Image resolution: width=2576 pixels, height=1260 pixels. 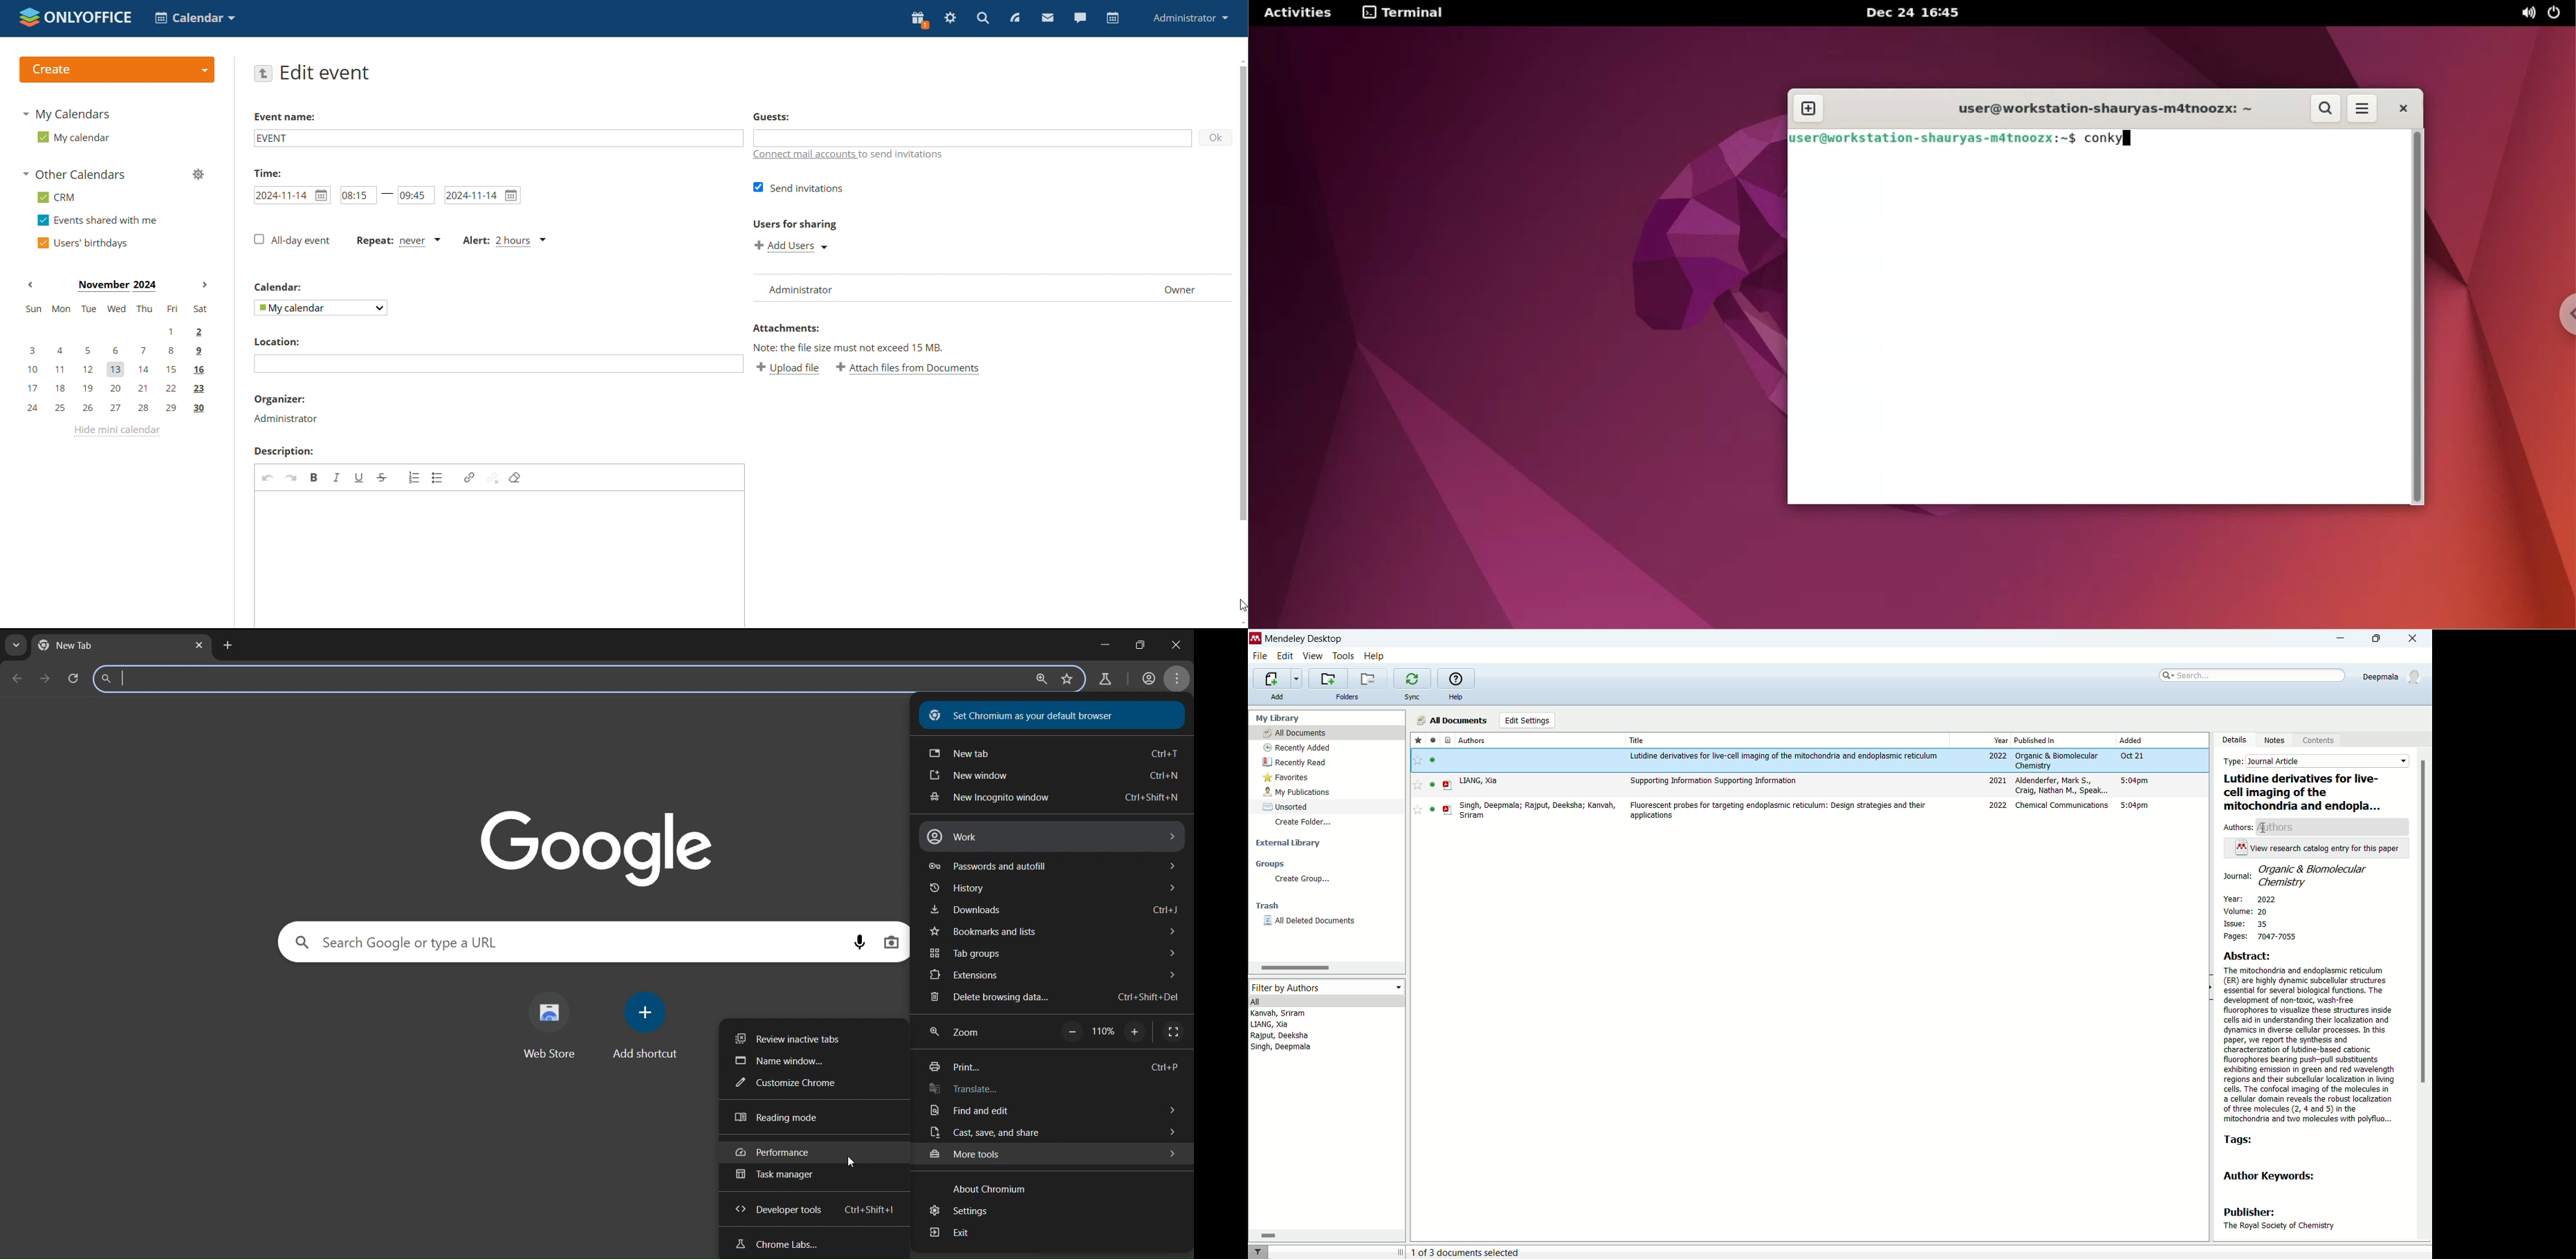 What do you see at coordinates (1450, 786) in the screenshot?
I see `PDF` at bounding box center [1450, 786].